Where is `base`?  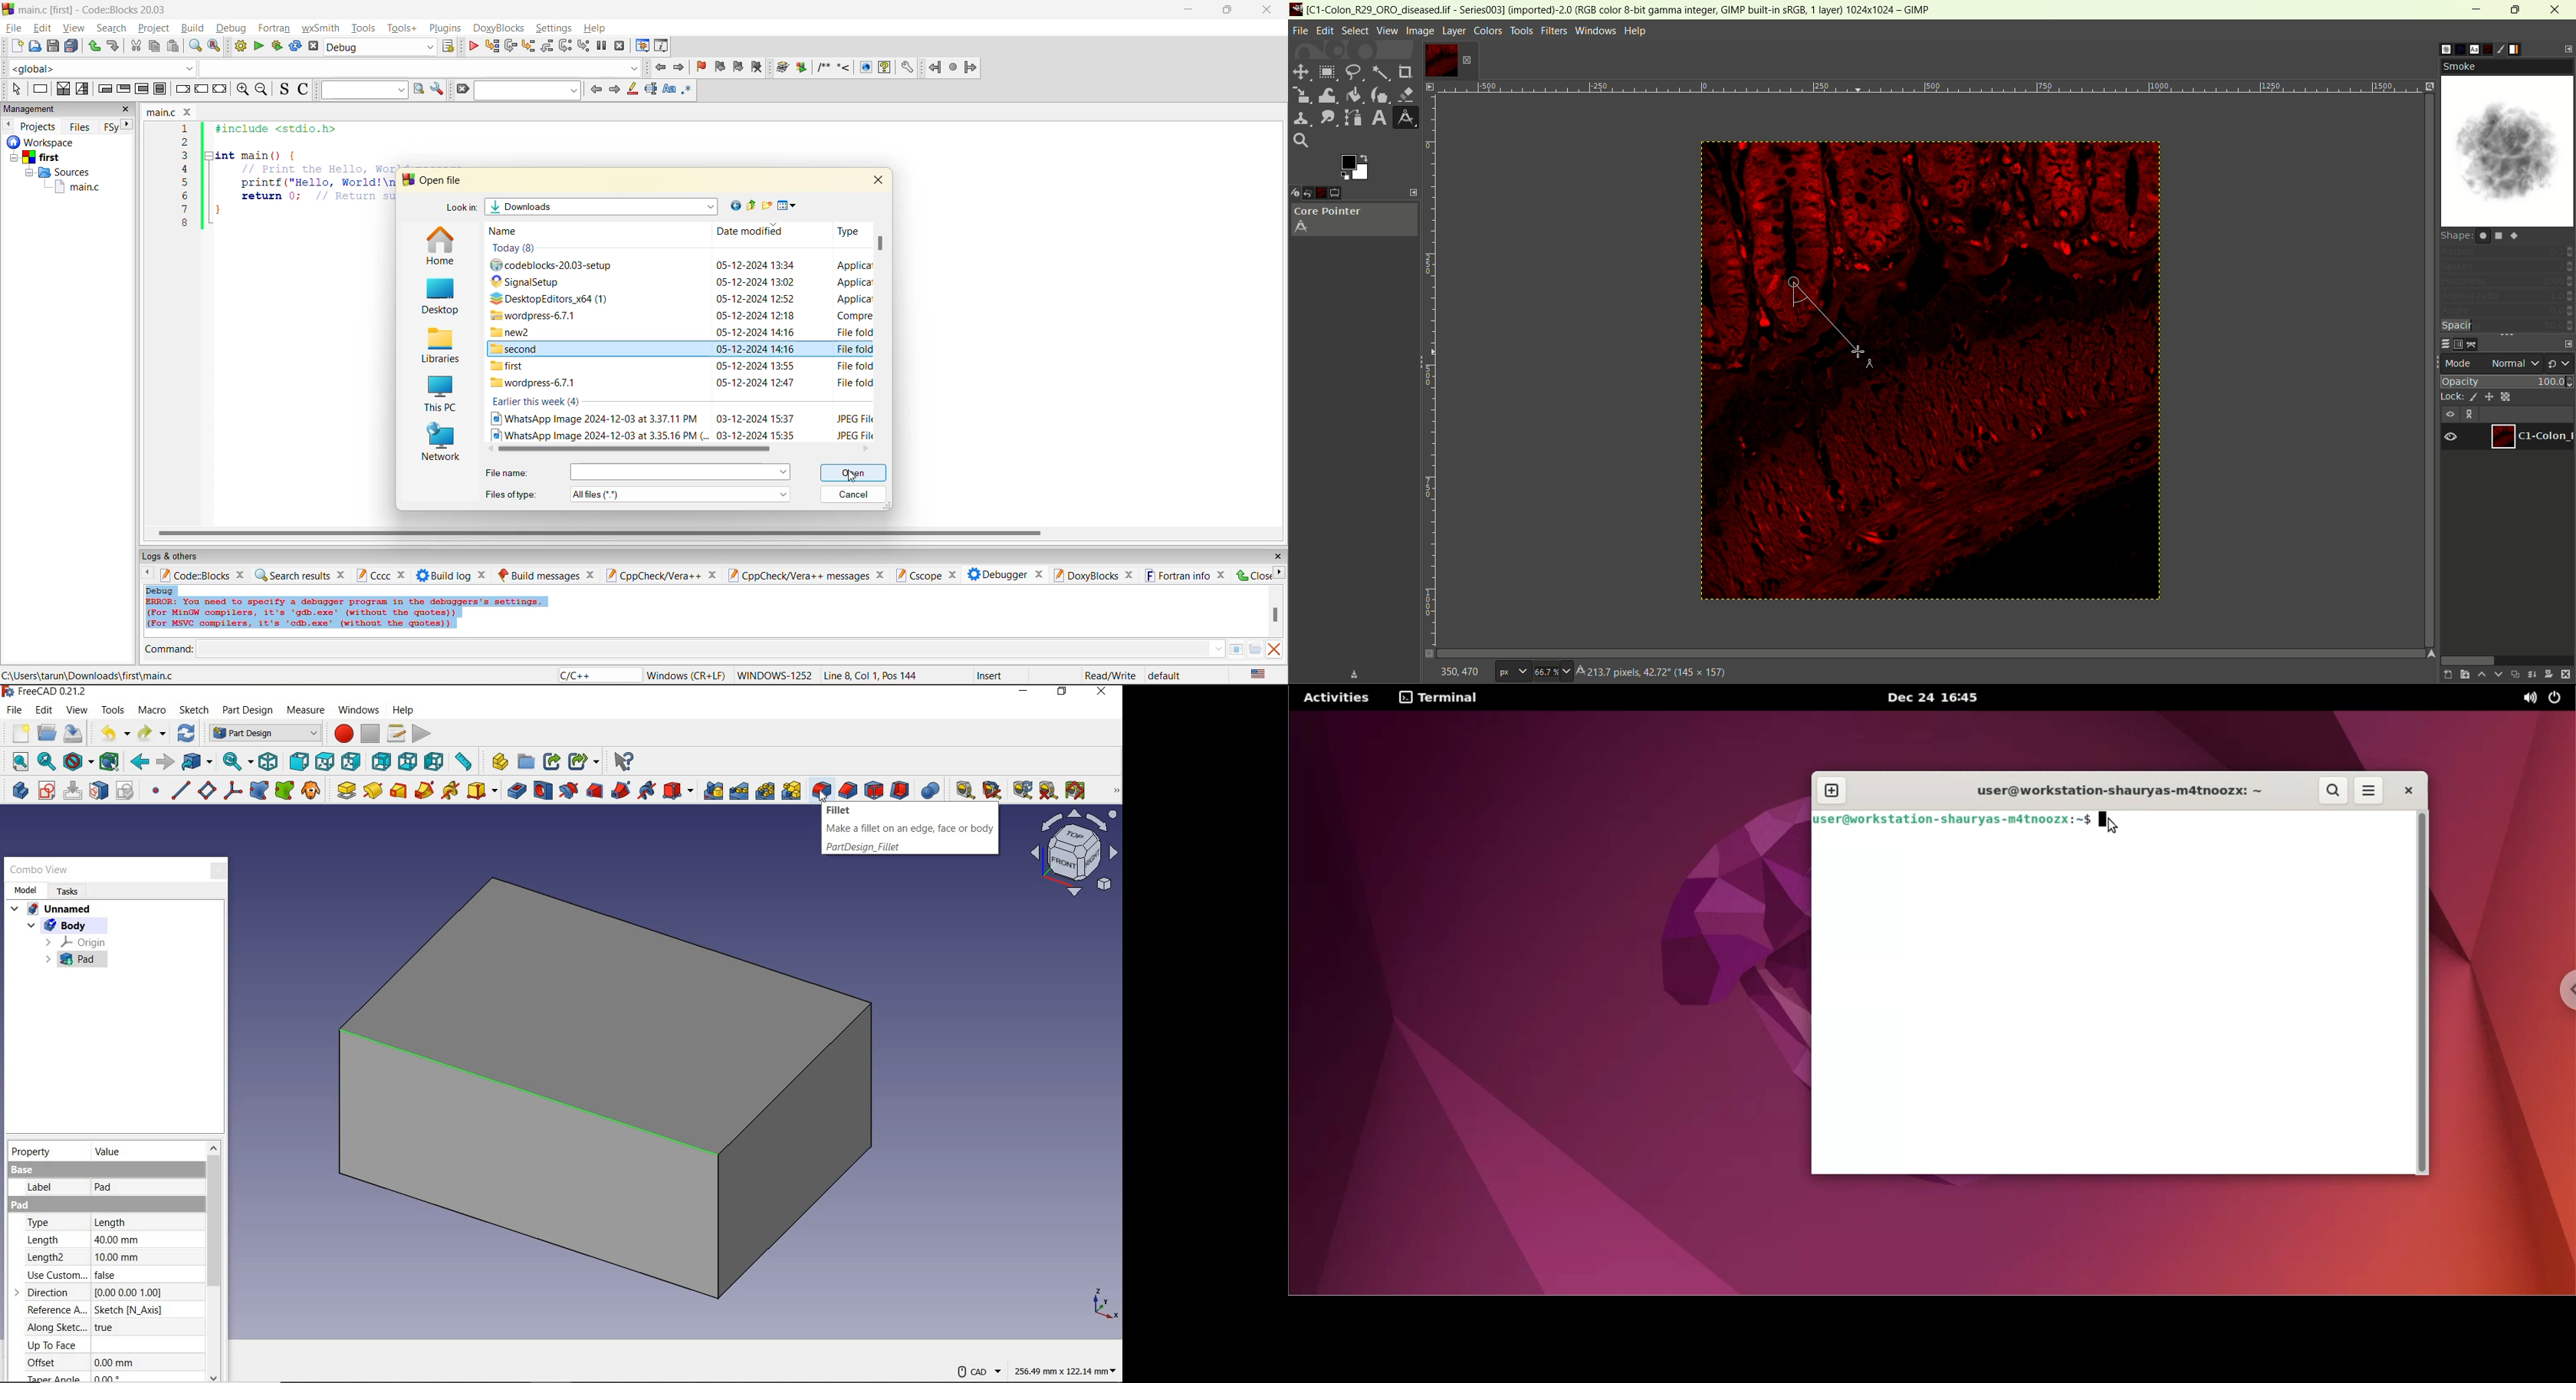 base is located at coordinates (21, 1169).